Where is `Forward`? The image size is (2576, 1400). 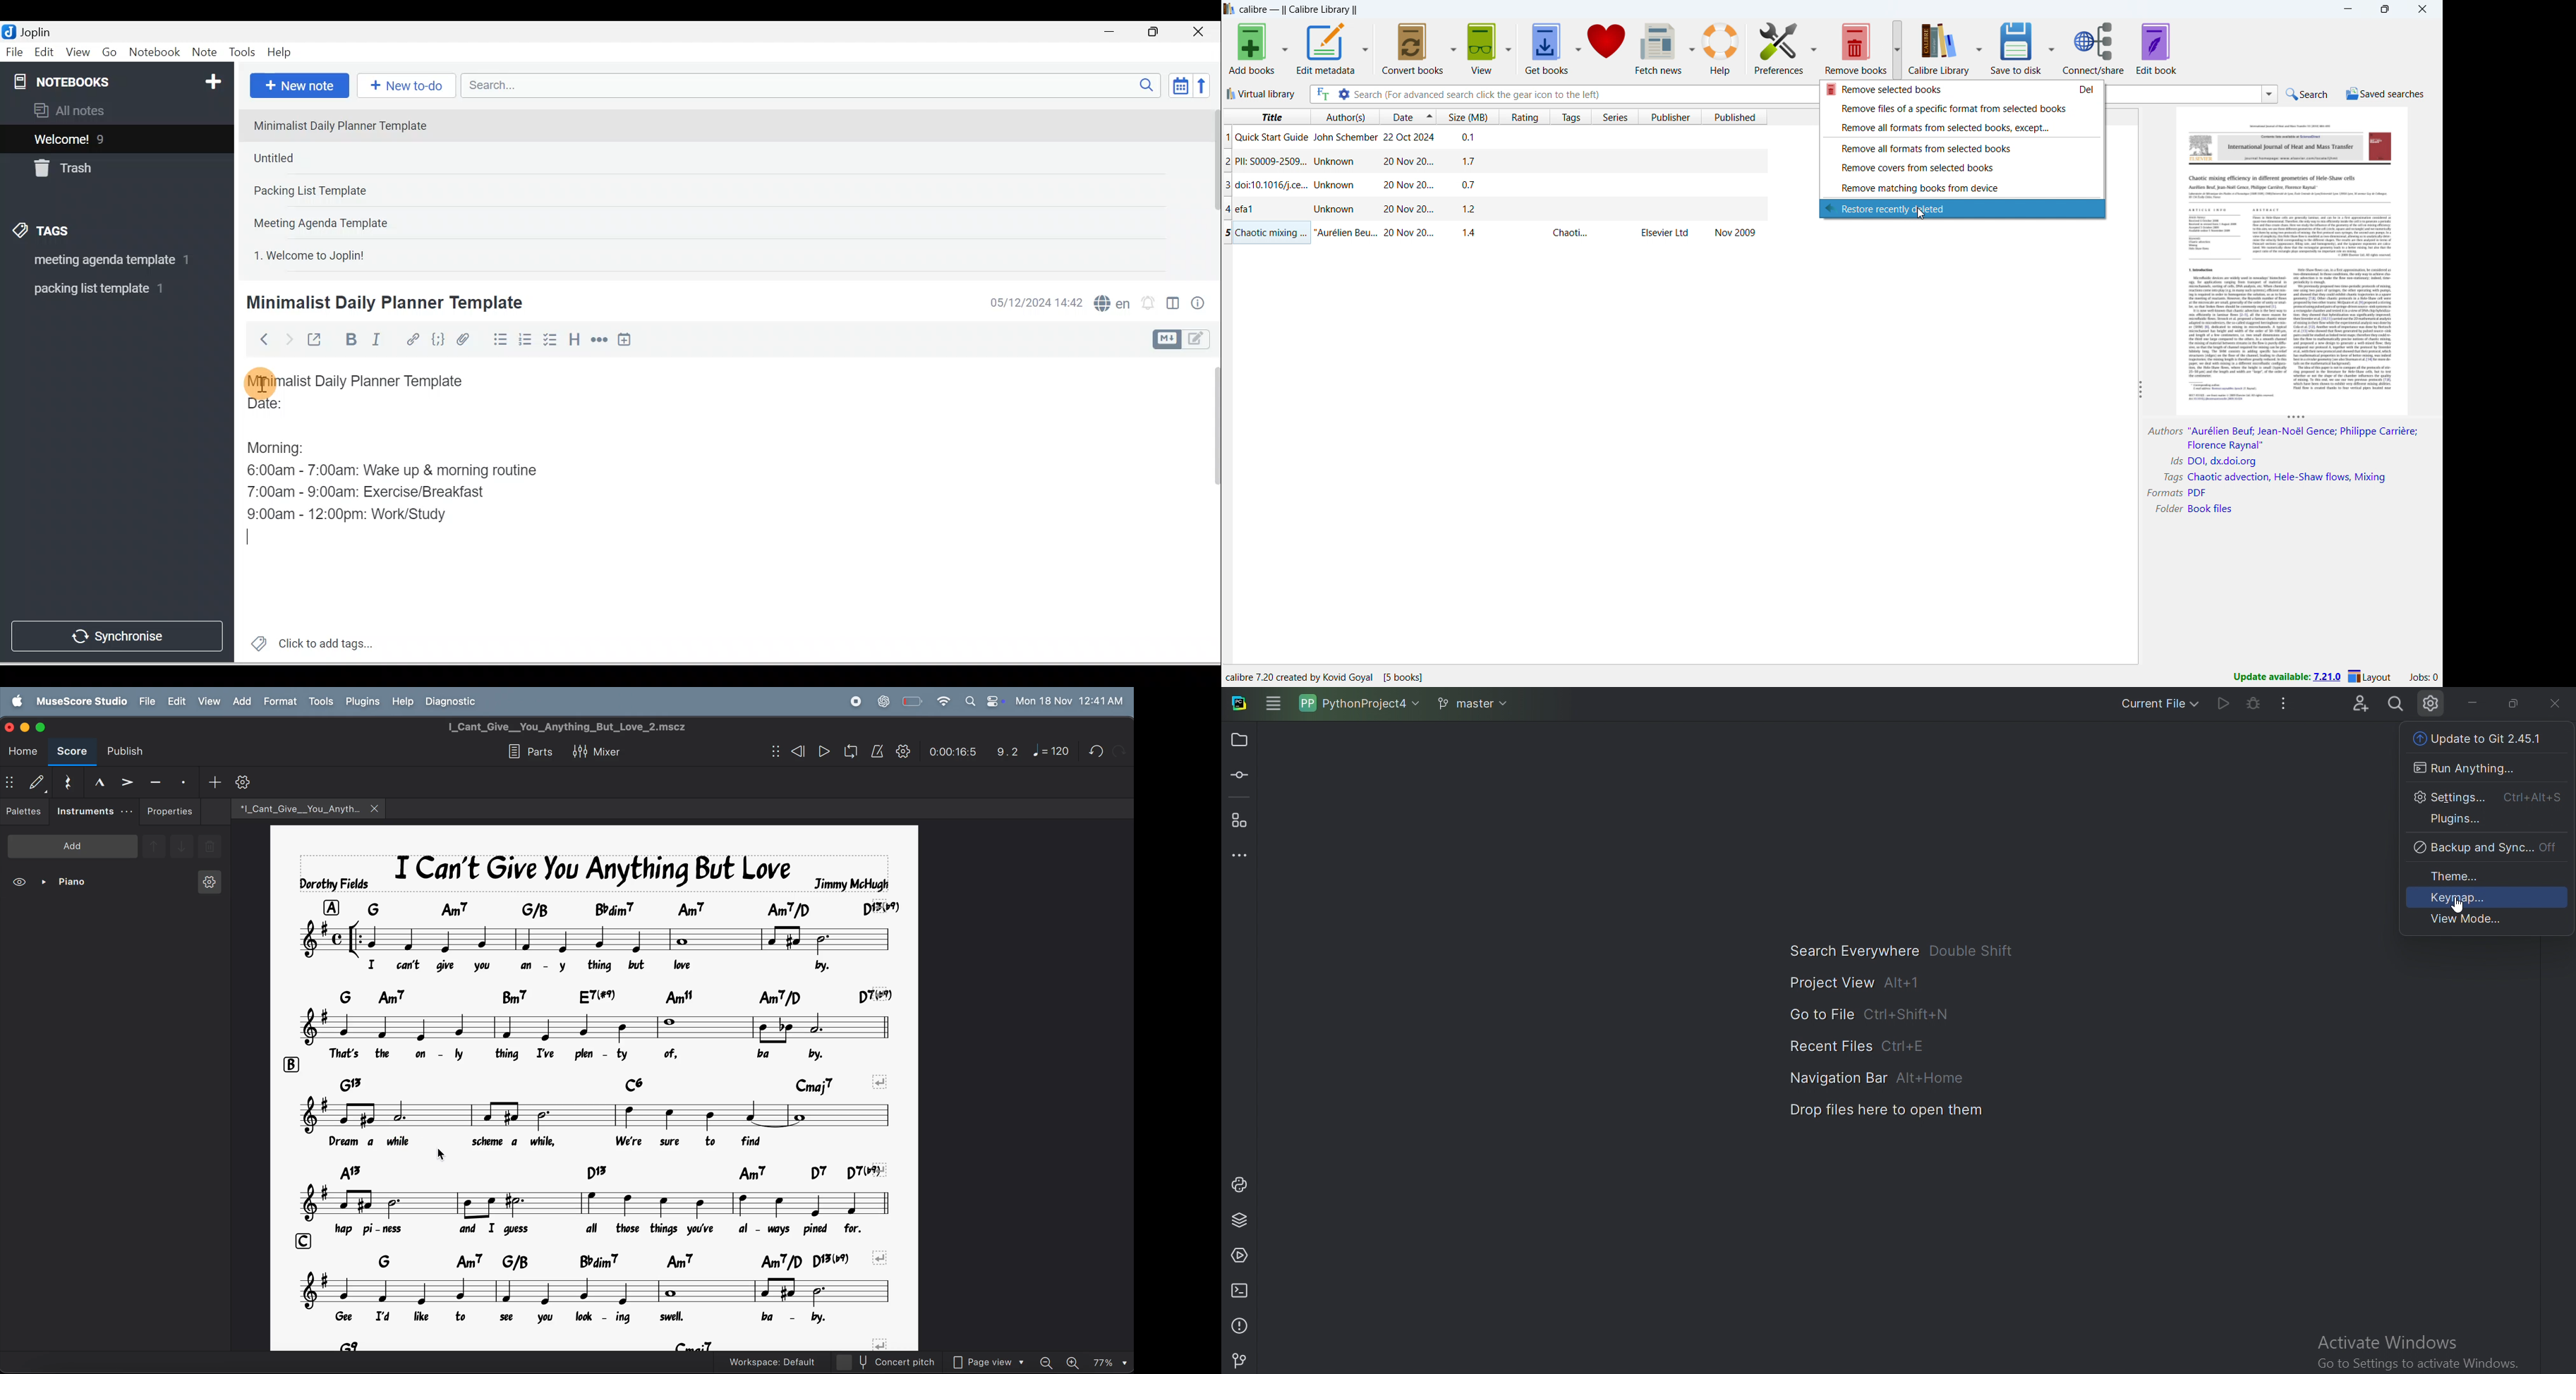
Forward is located at coordinates (288, 338).